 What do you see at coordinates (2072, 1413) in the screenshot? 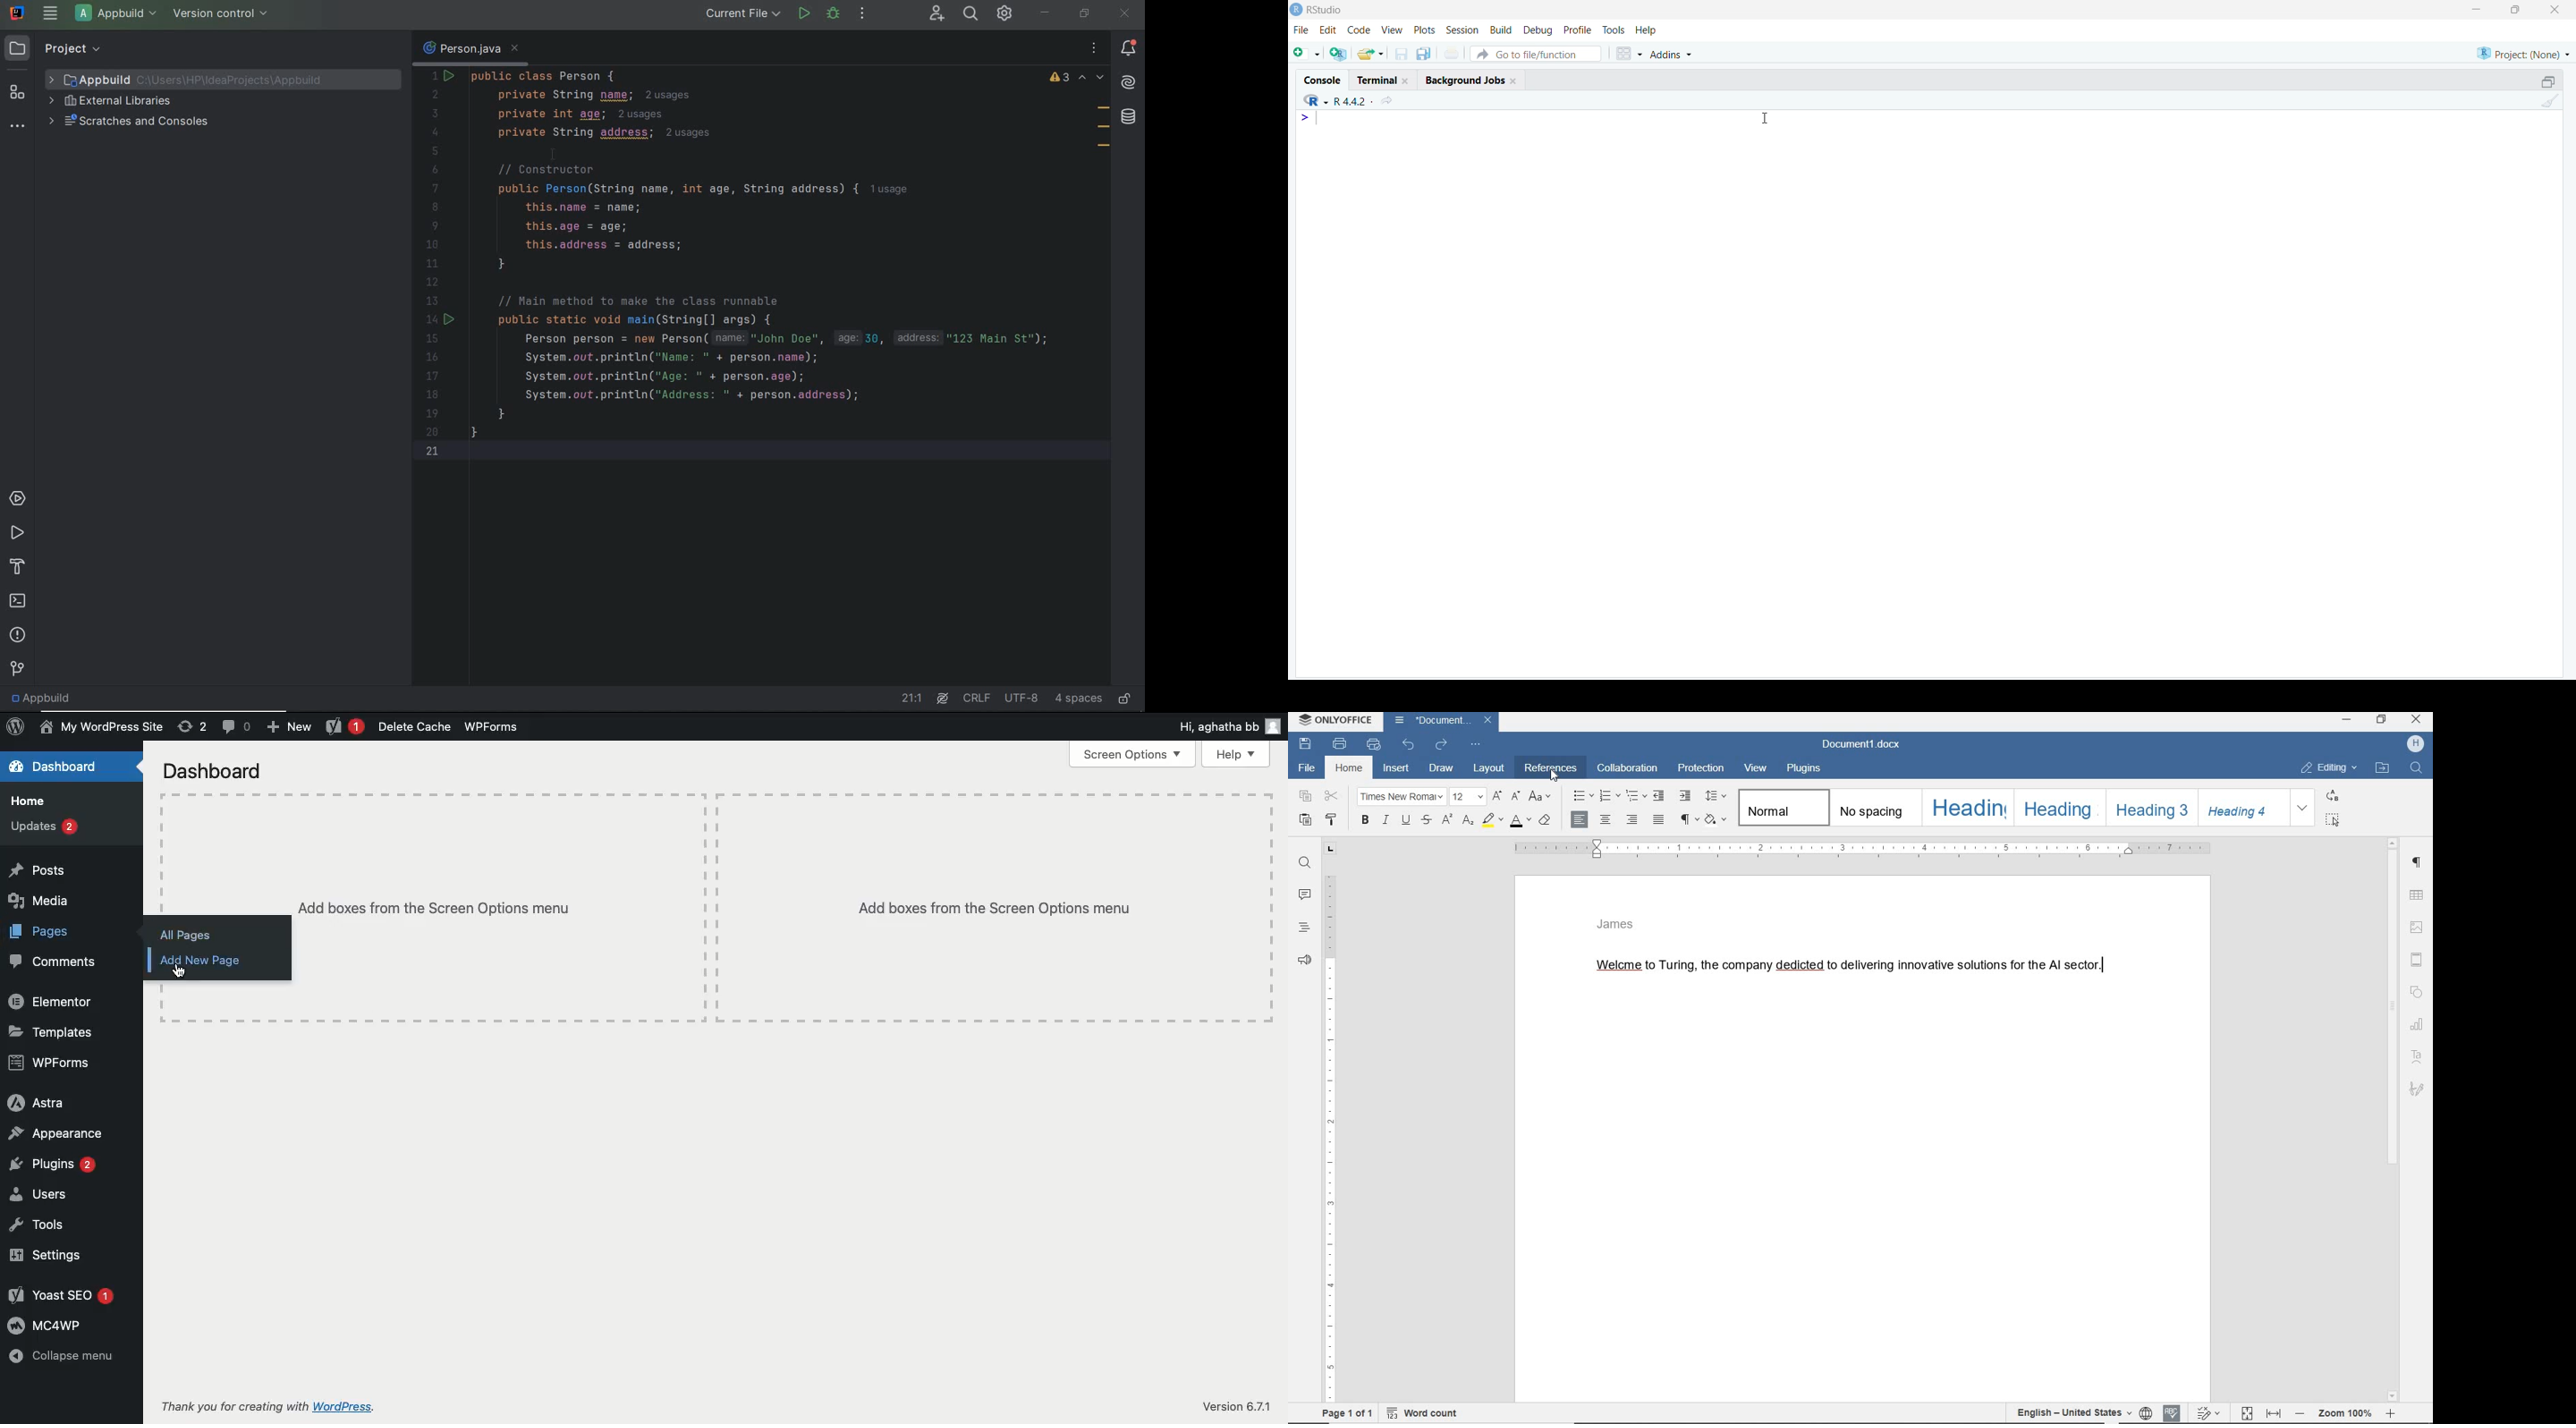
I see `text language` at bounding box center [2072, 1413].